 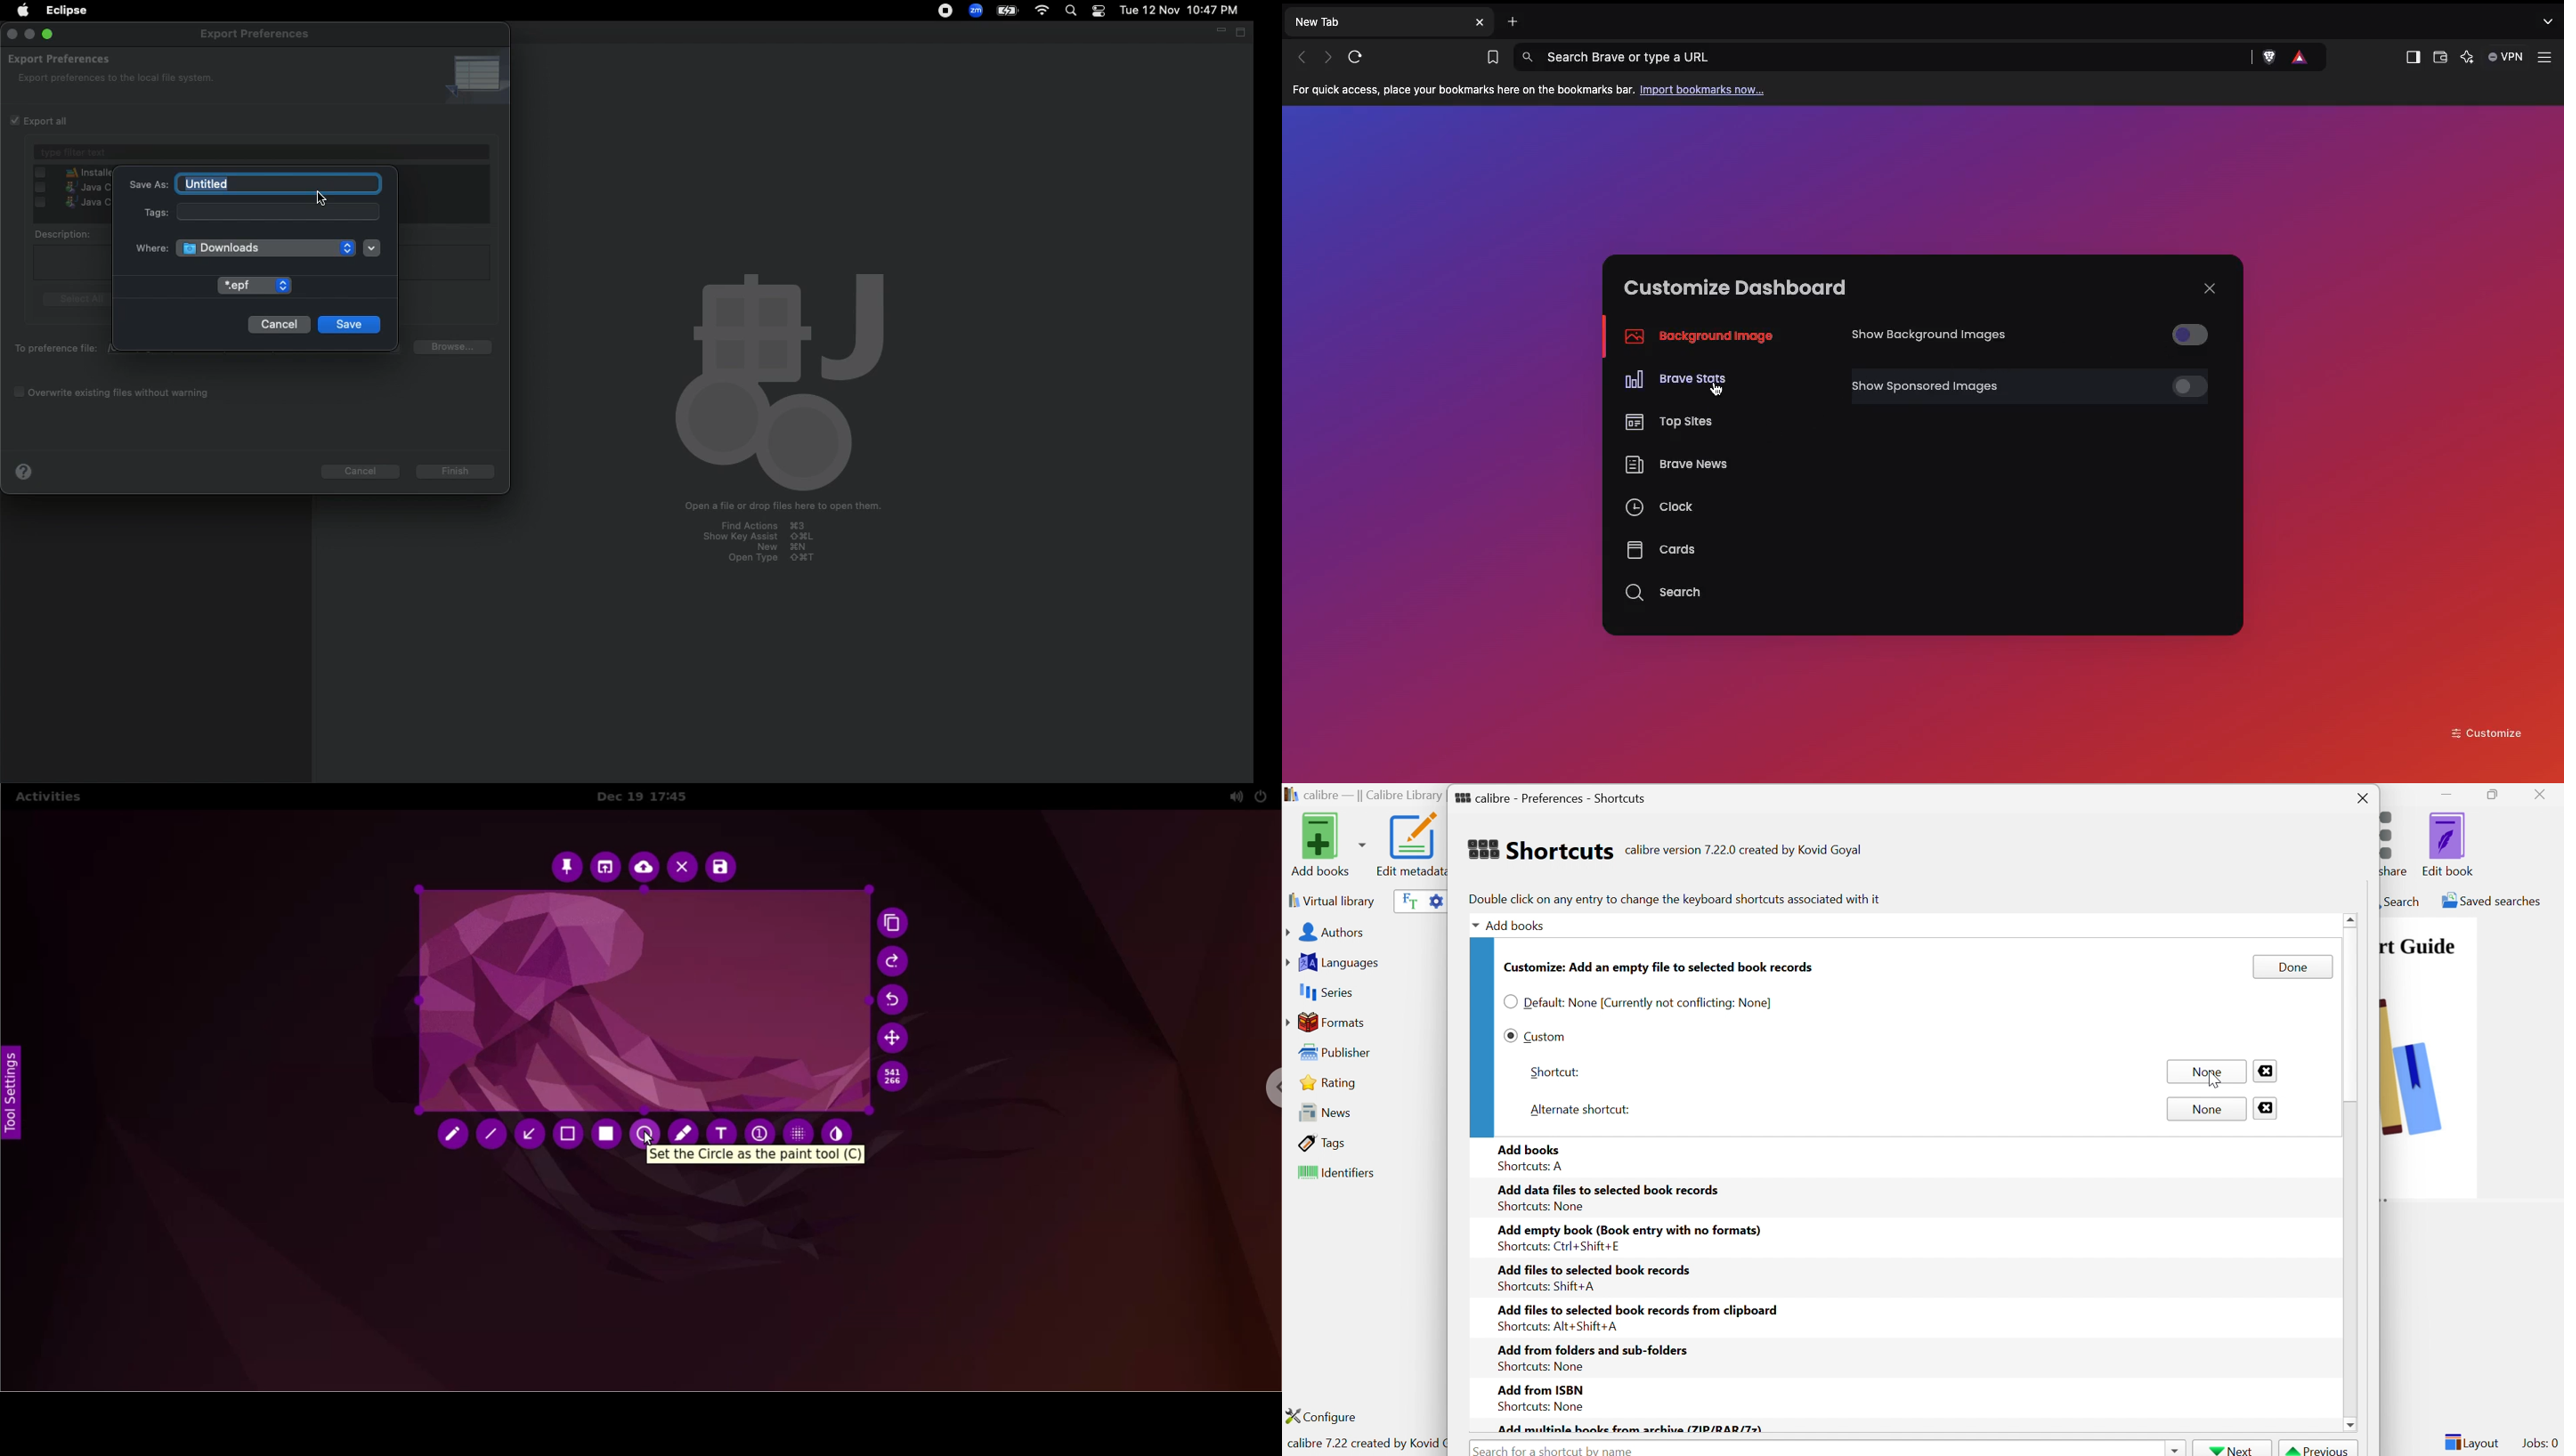 I want to click on Shortcuts: None, so click(x=1538, y=1367).